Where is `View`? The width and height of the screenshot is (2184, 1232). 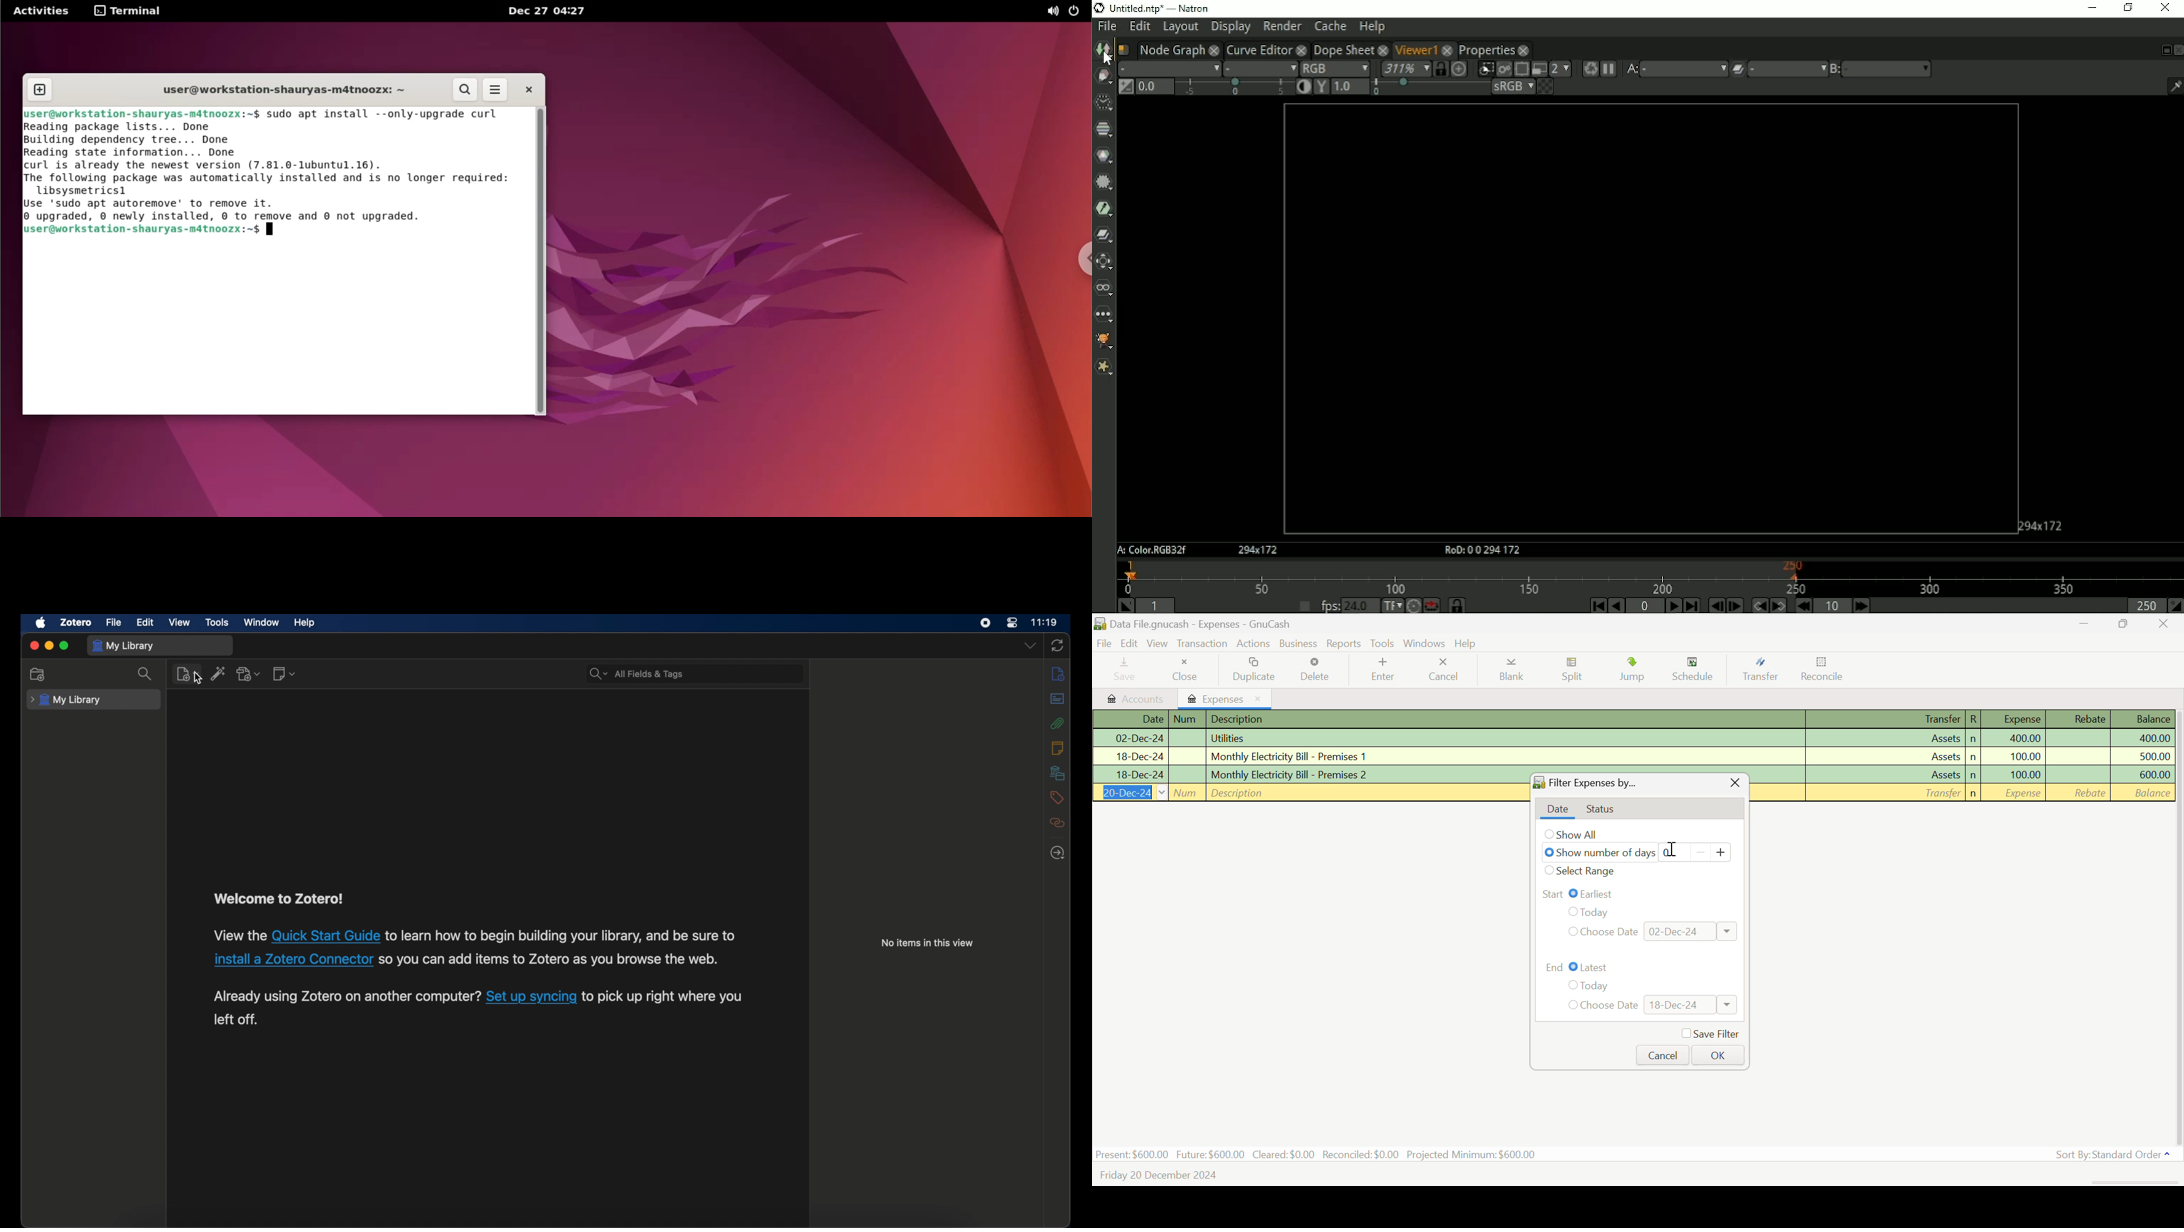 View is located at coordinates (1157, 644).